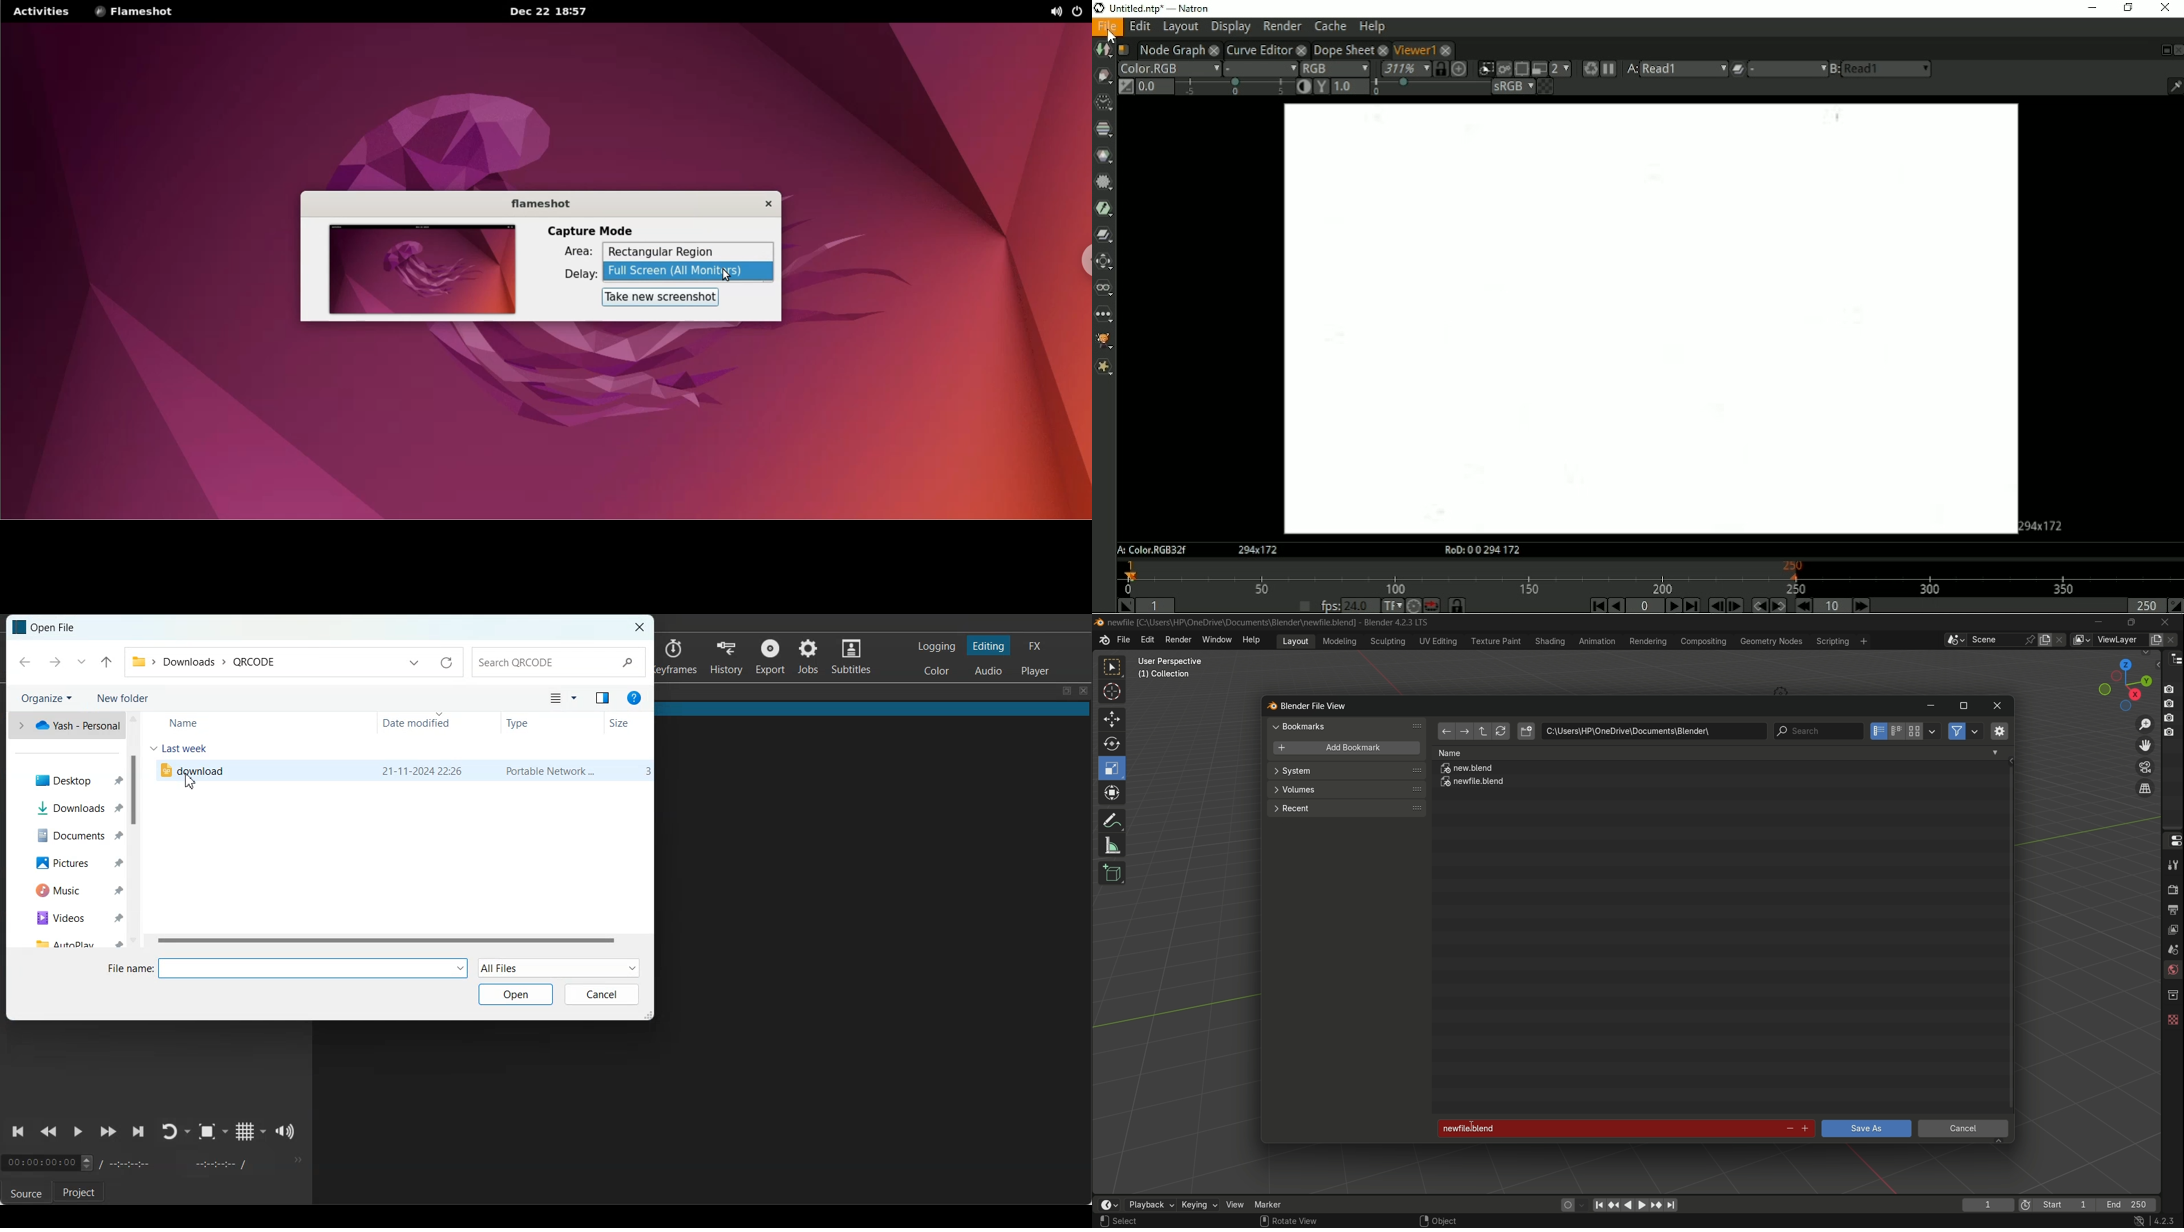 This screenshot has width=2184, height=1232. Describe the element at coordinates (1175, 661) in the screenshot. I see `User prepective` at that location.